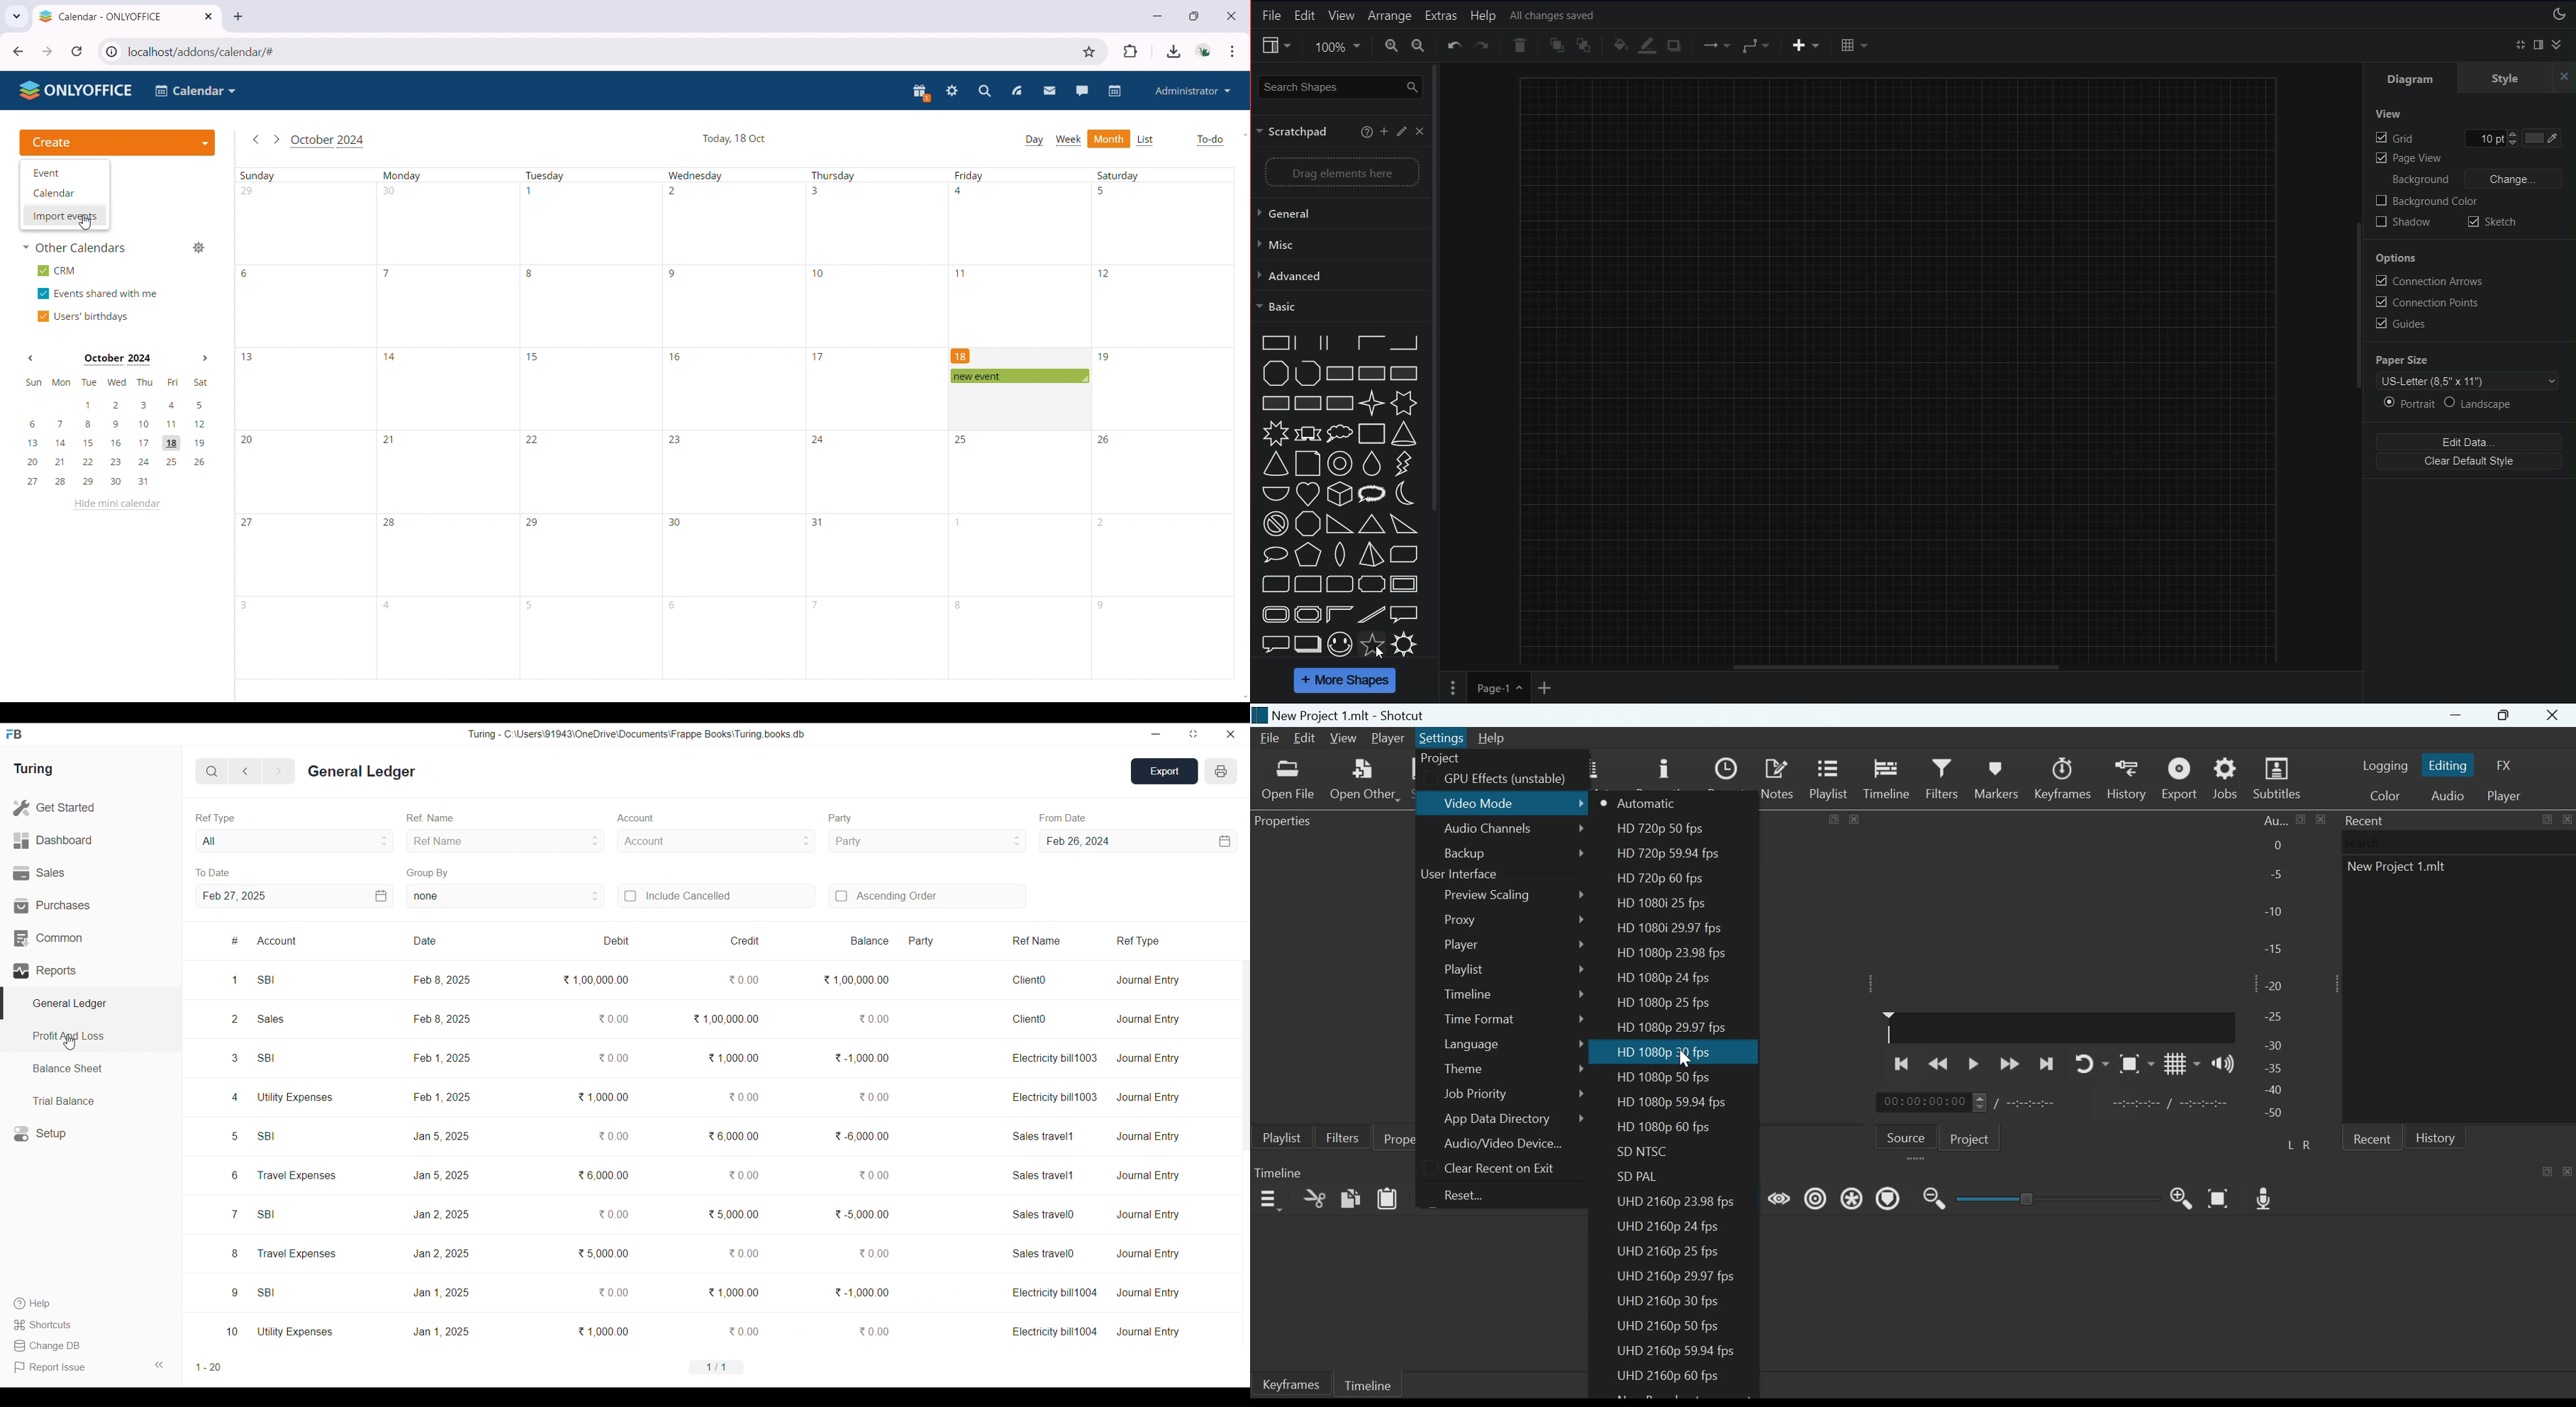  Describe the element at coordinates (2320, 819) in the screenshot. I see `close` at that location.